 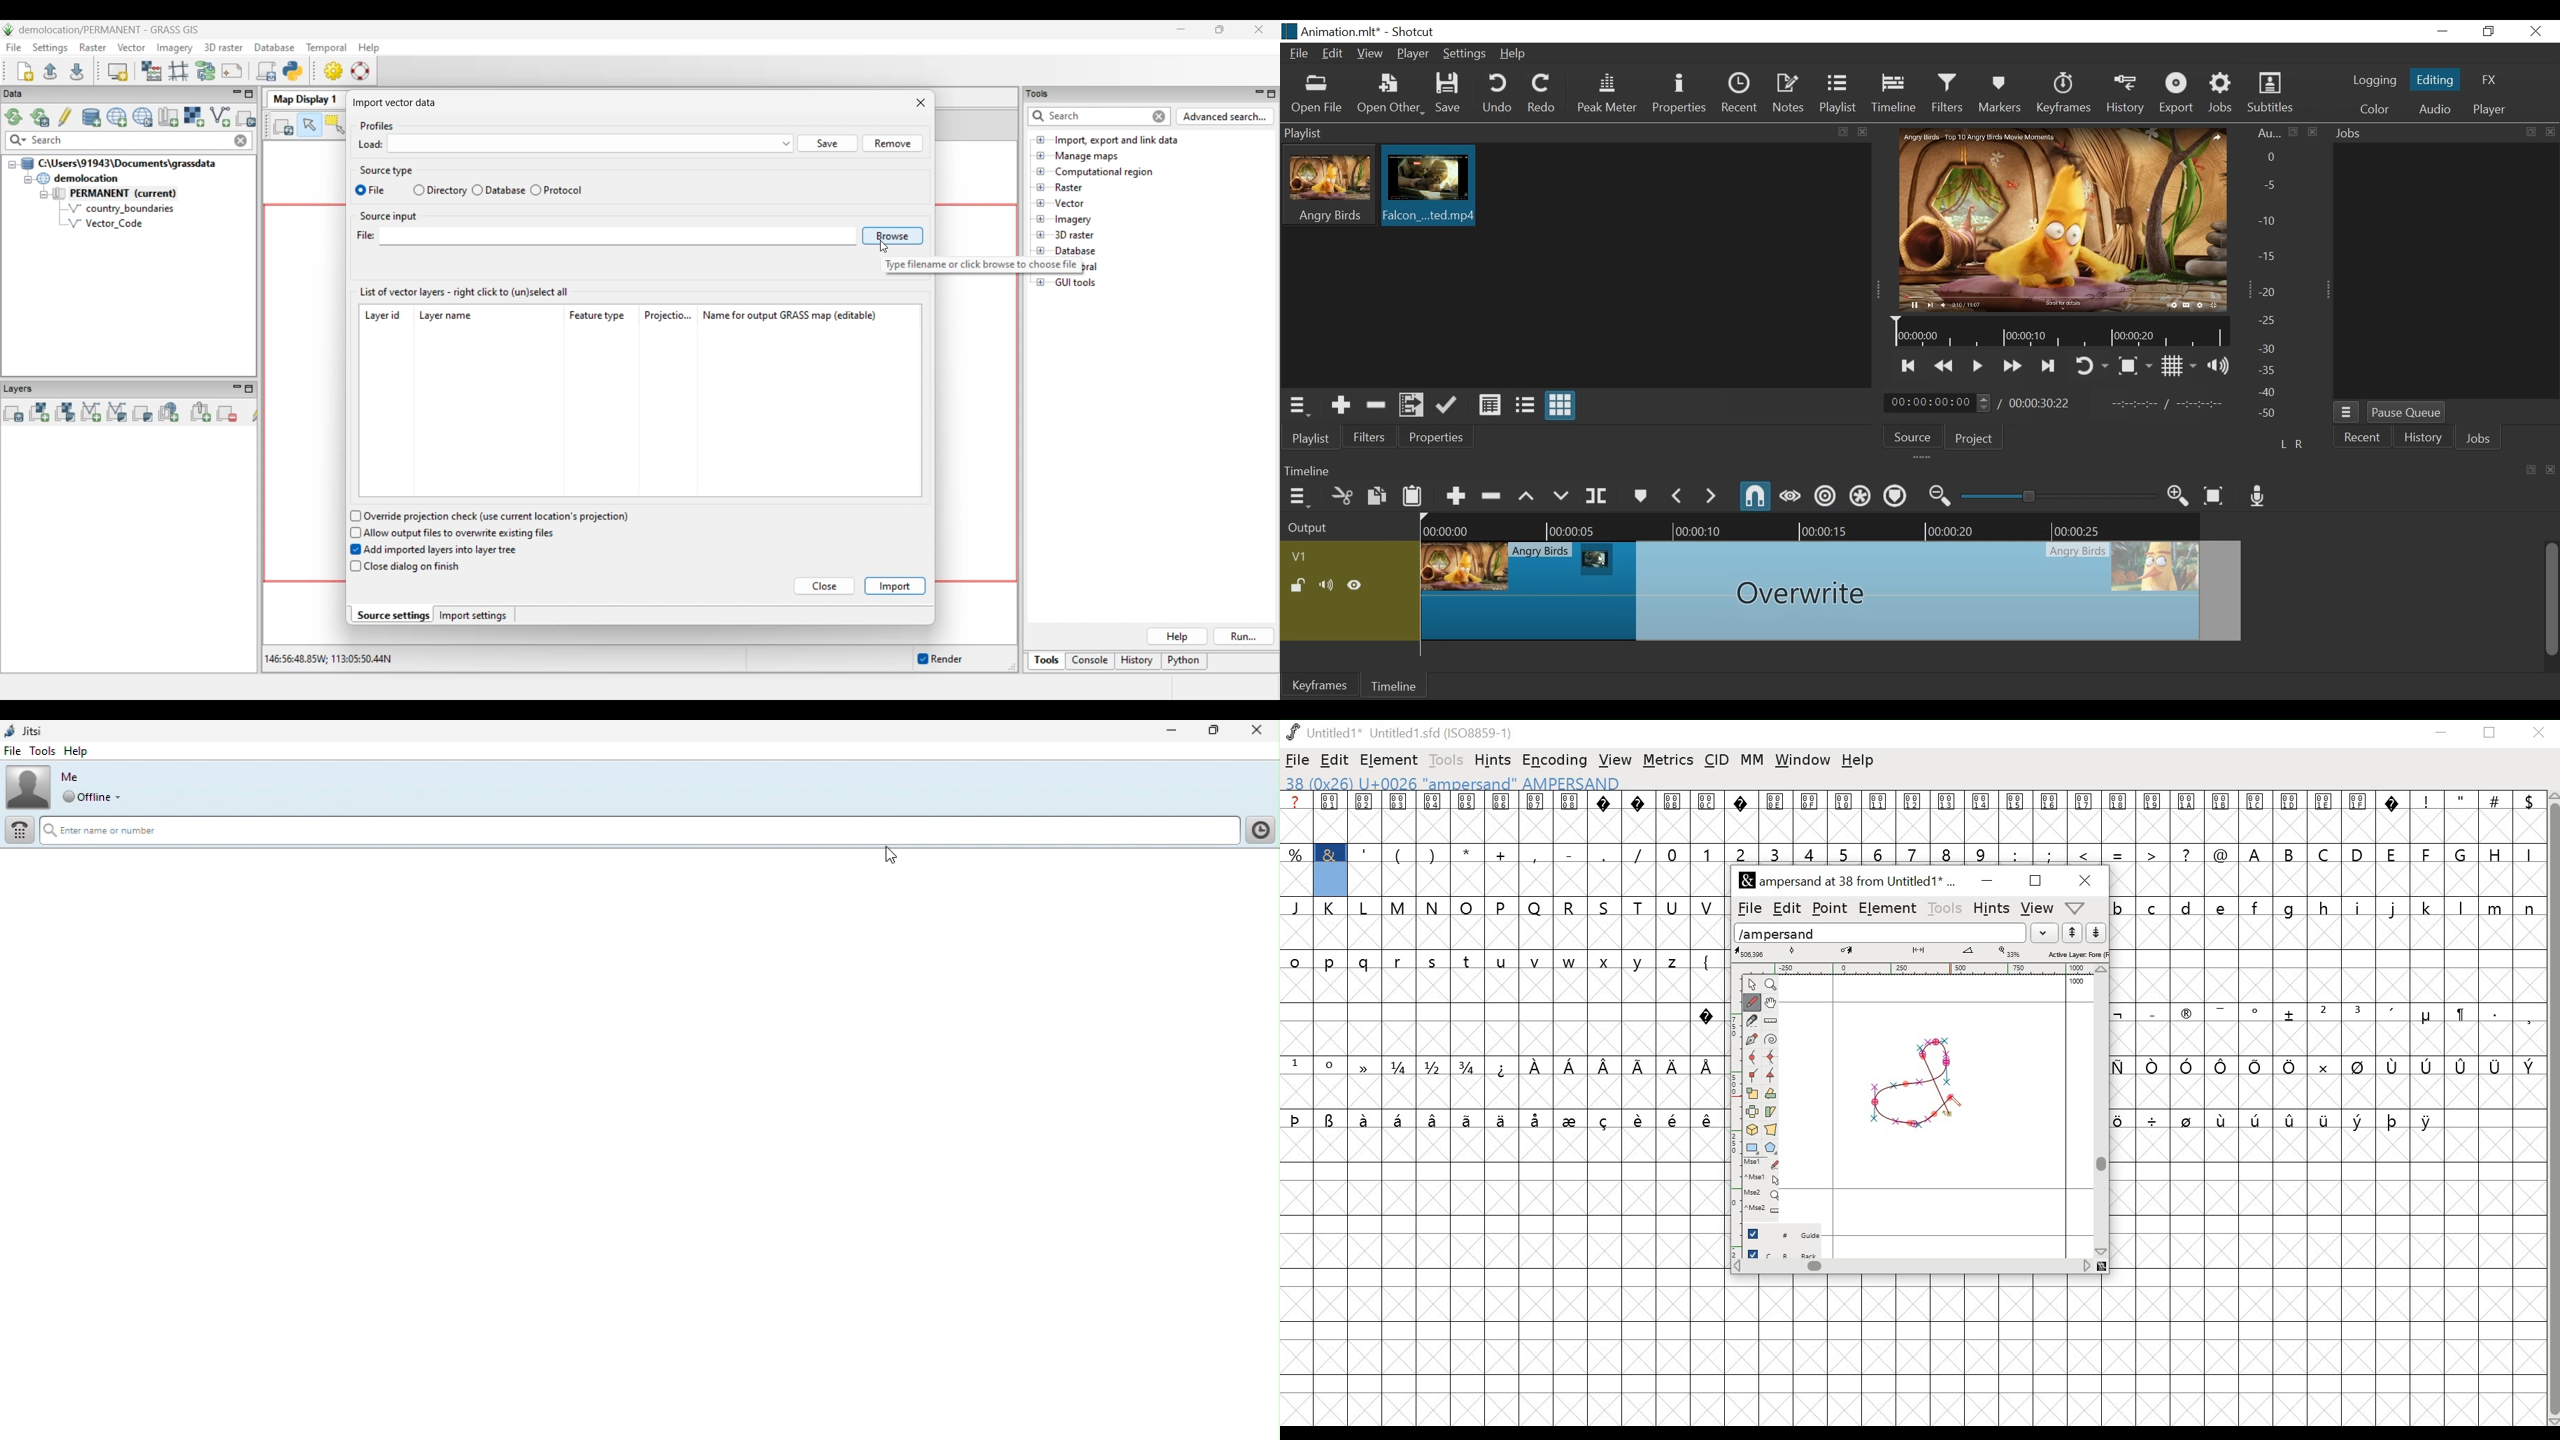 I want to click on x, so click(x=1608, y=963).